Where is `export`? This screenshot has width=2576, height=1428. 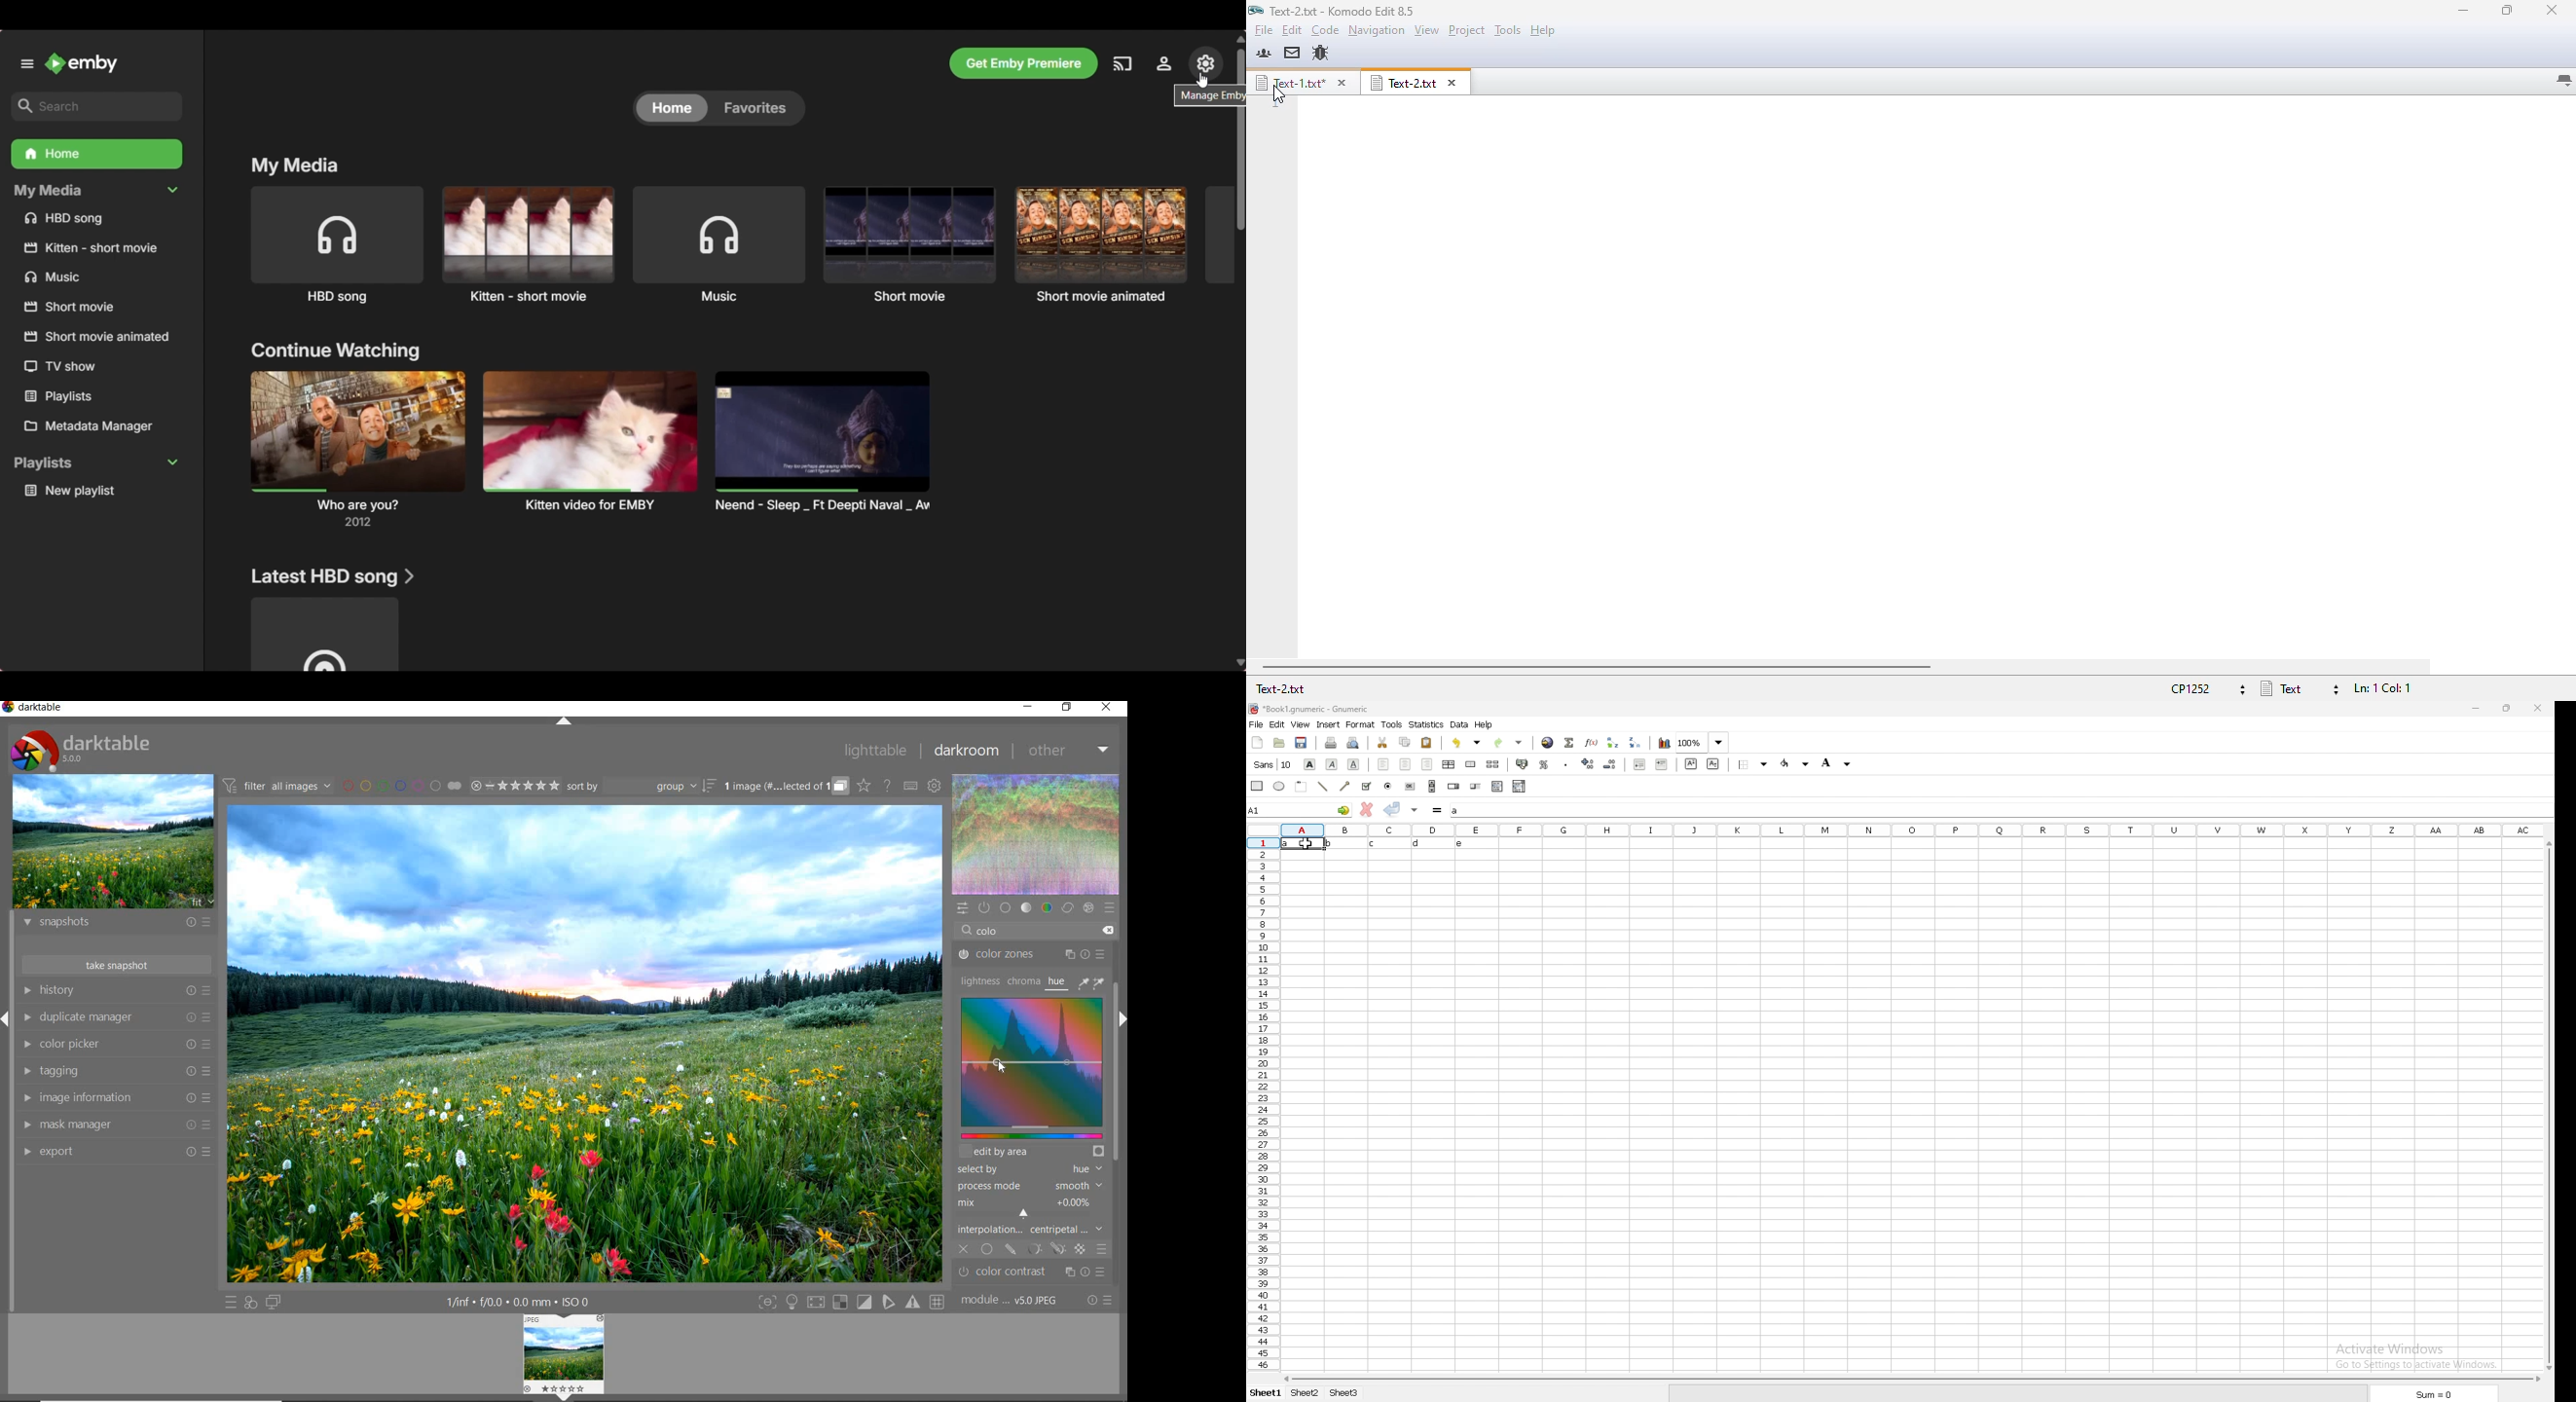 export is located at coordinates (115, 1151).